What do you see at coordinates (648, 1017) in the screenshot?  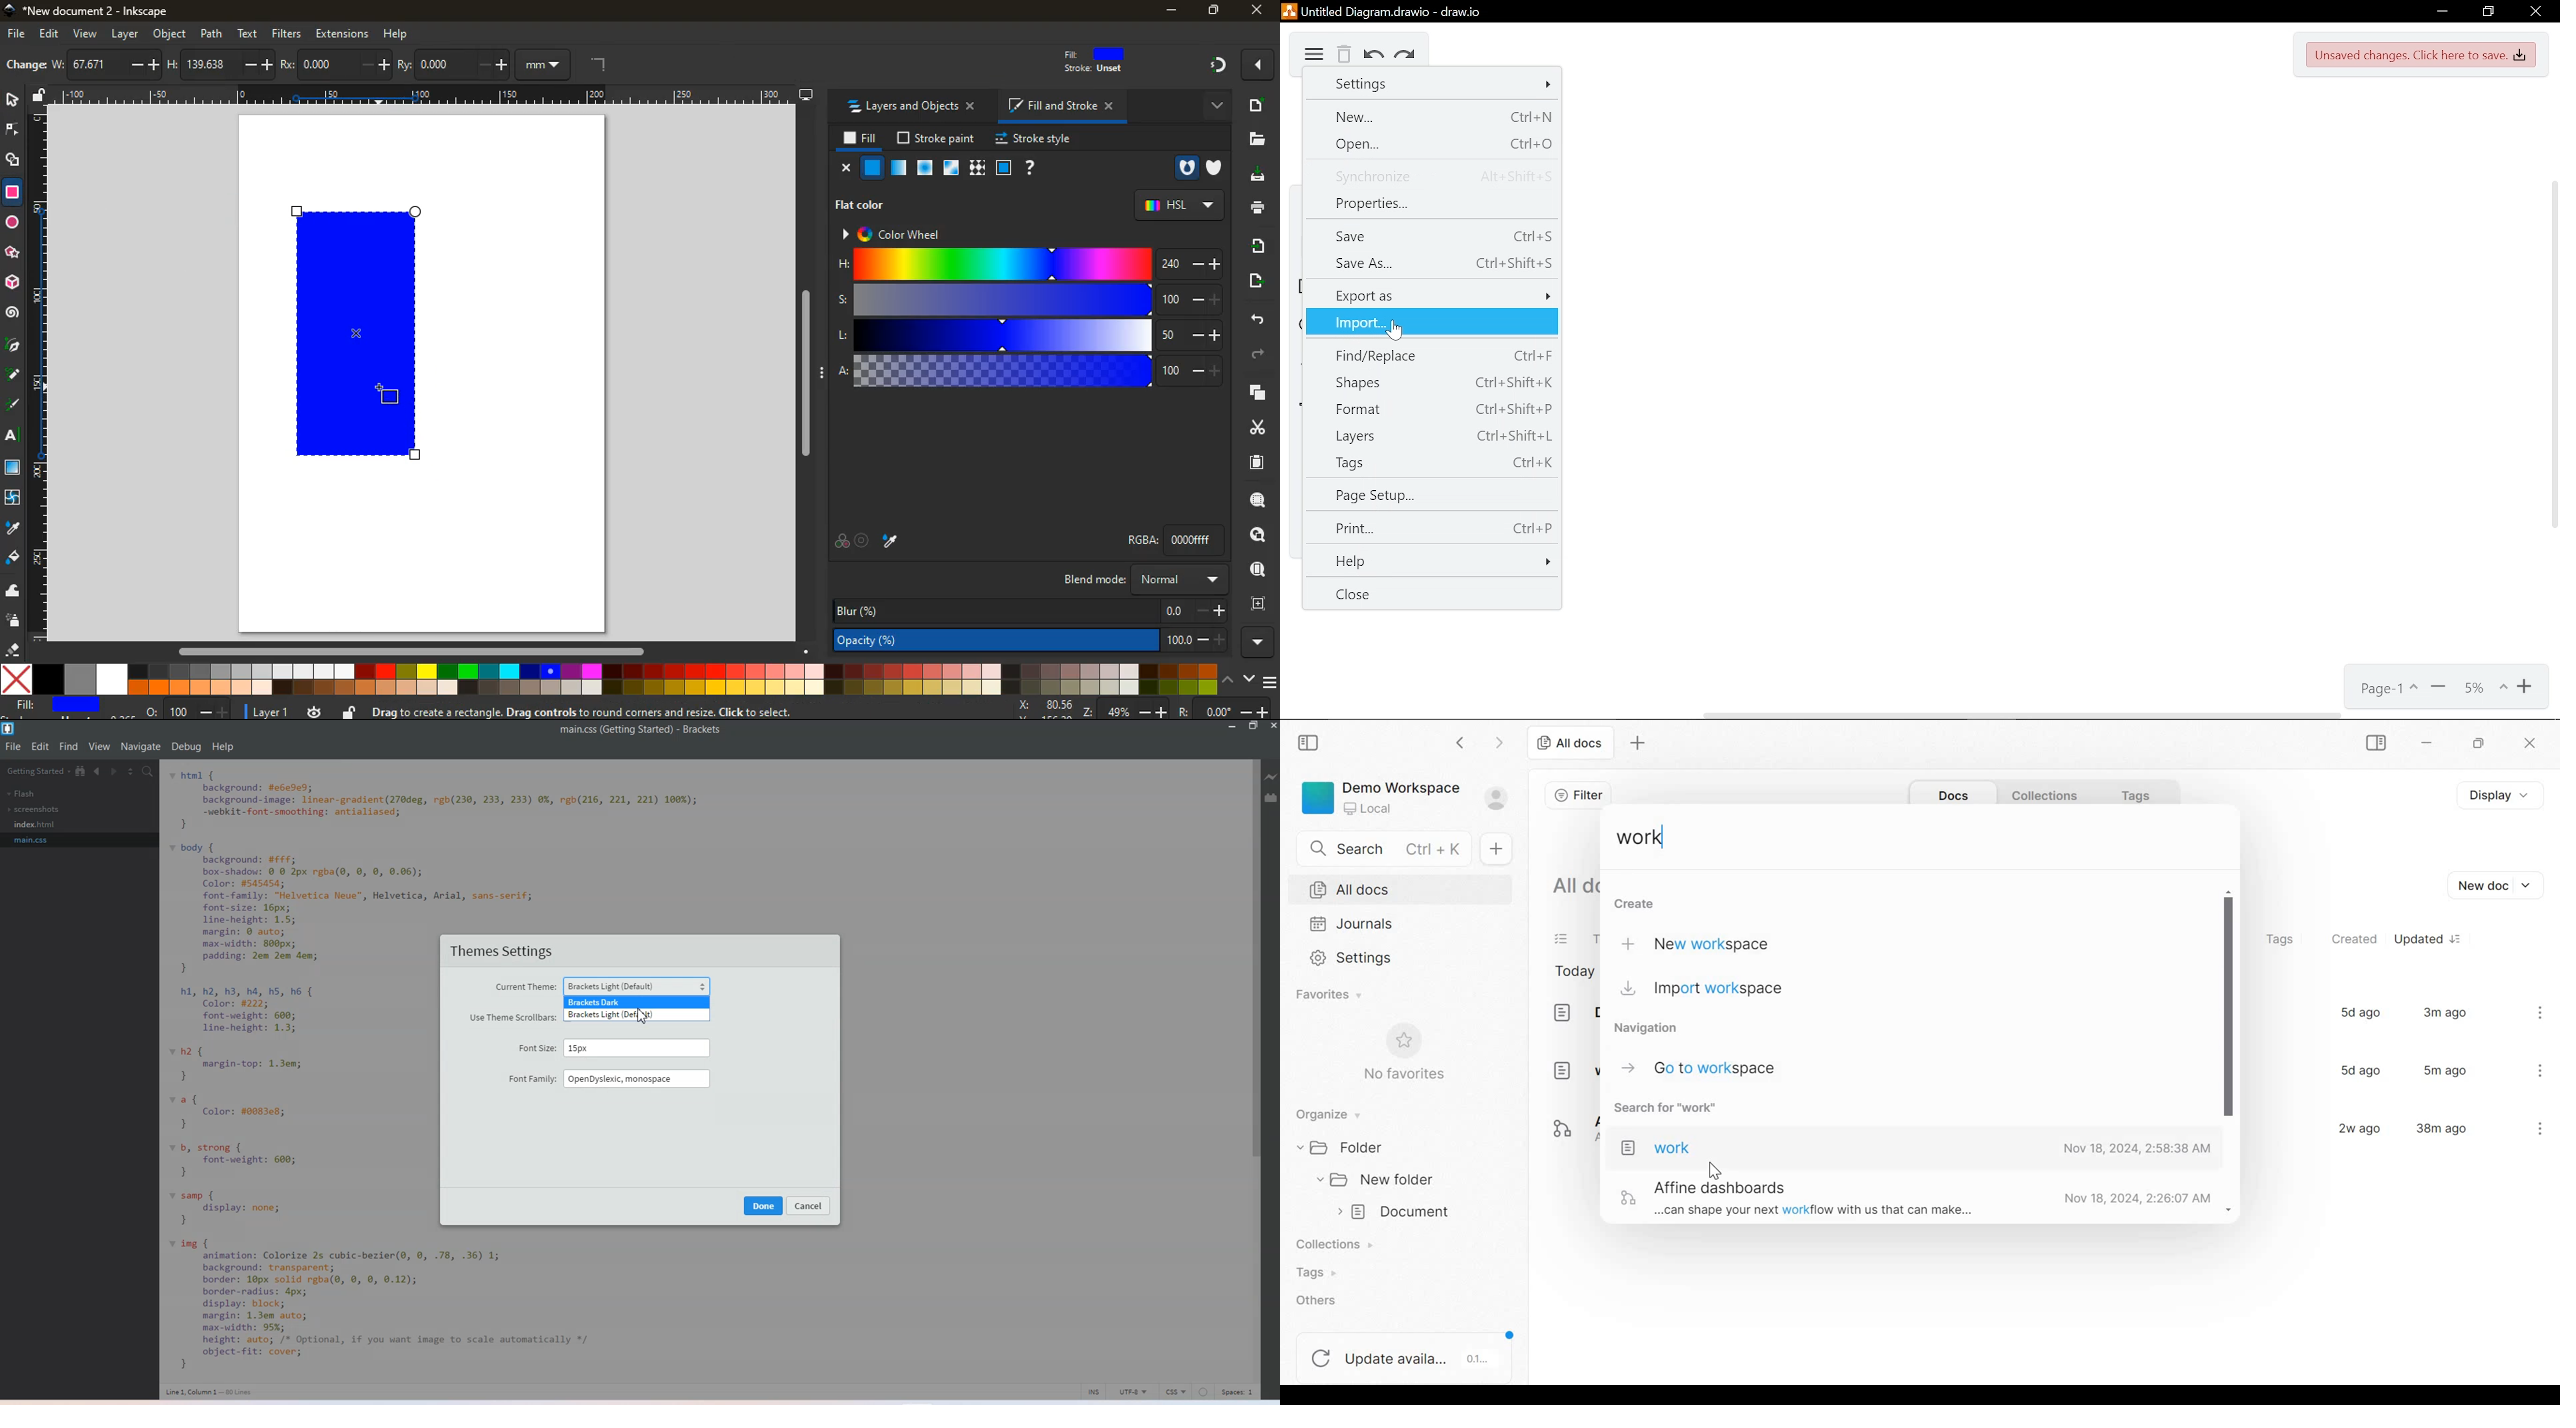 I see `cursor` at bounding box center [648, 1017].